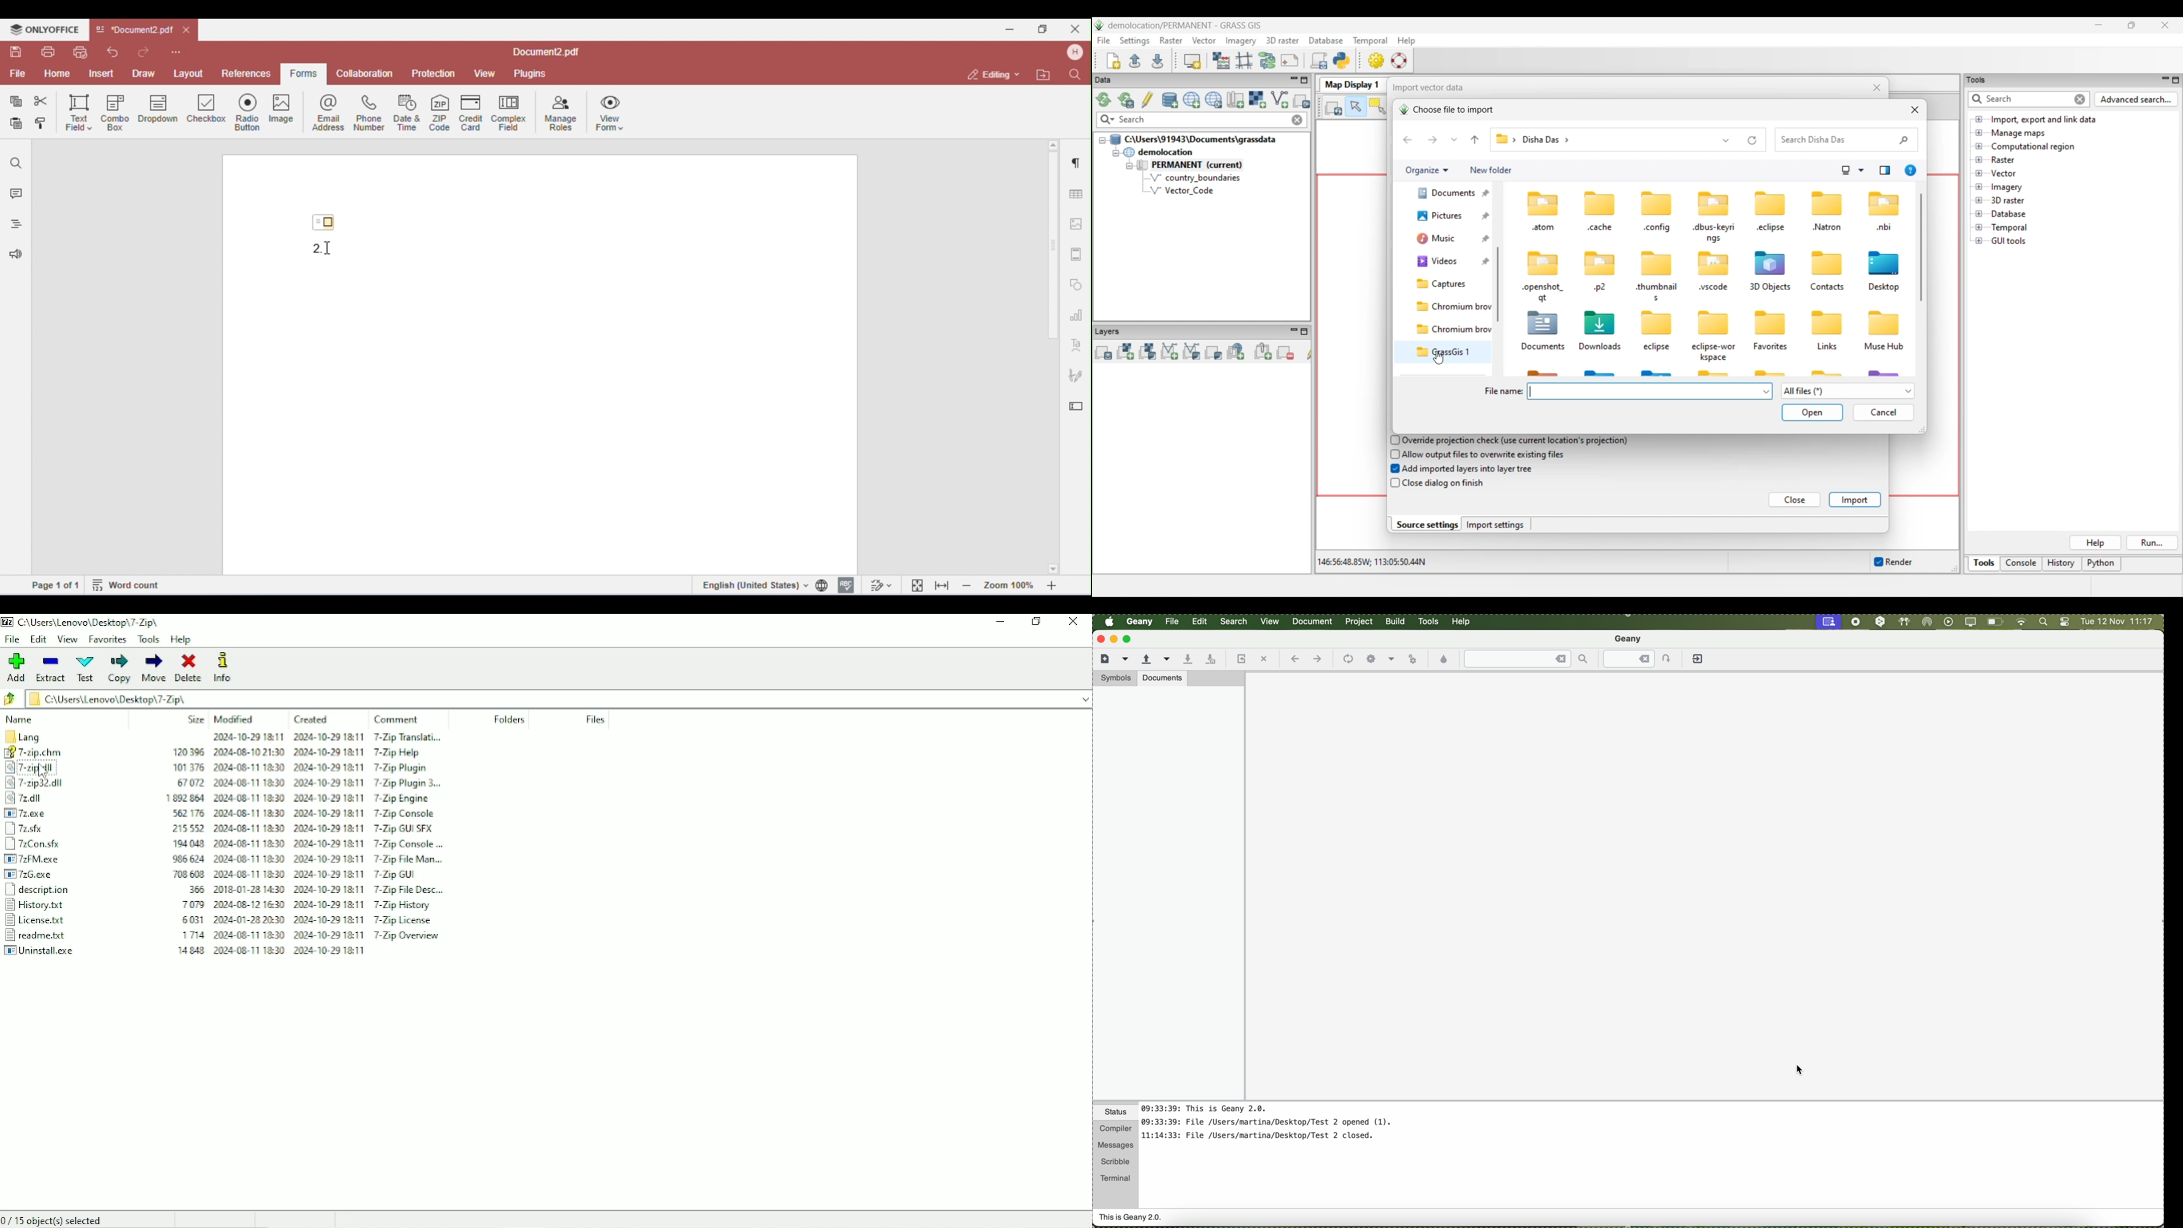 This screenshot has width=2184, height=1232. Describe the element at coordinates (222, 783) in the screenshot. I see `7-zip32.dll` at that location.